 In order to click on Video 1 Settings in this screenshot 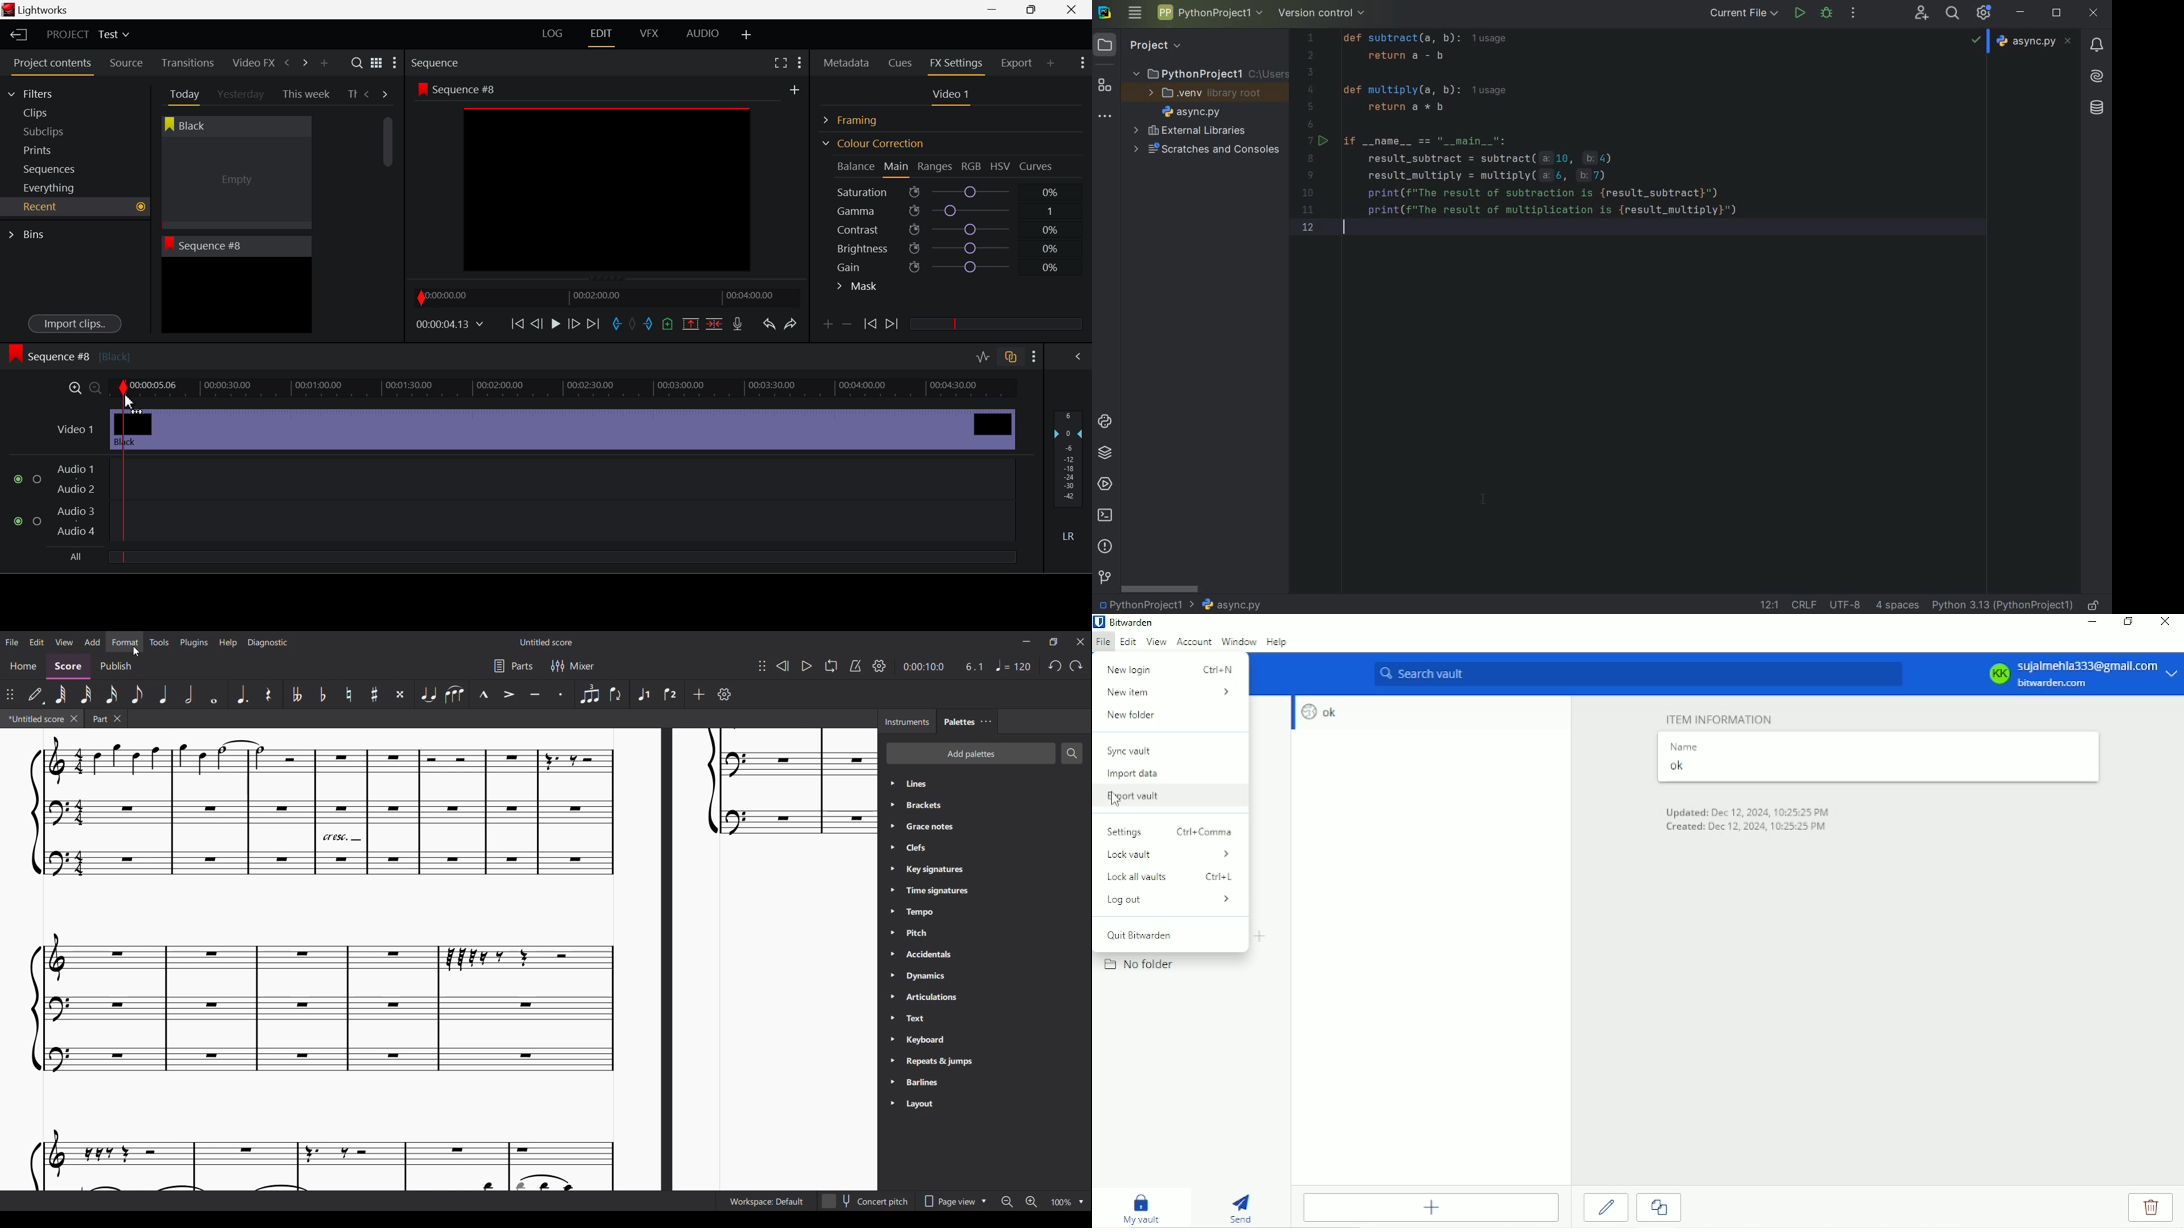, I will do `click(953, 97)`.